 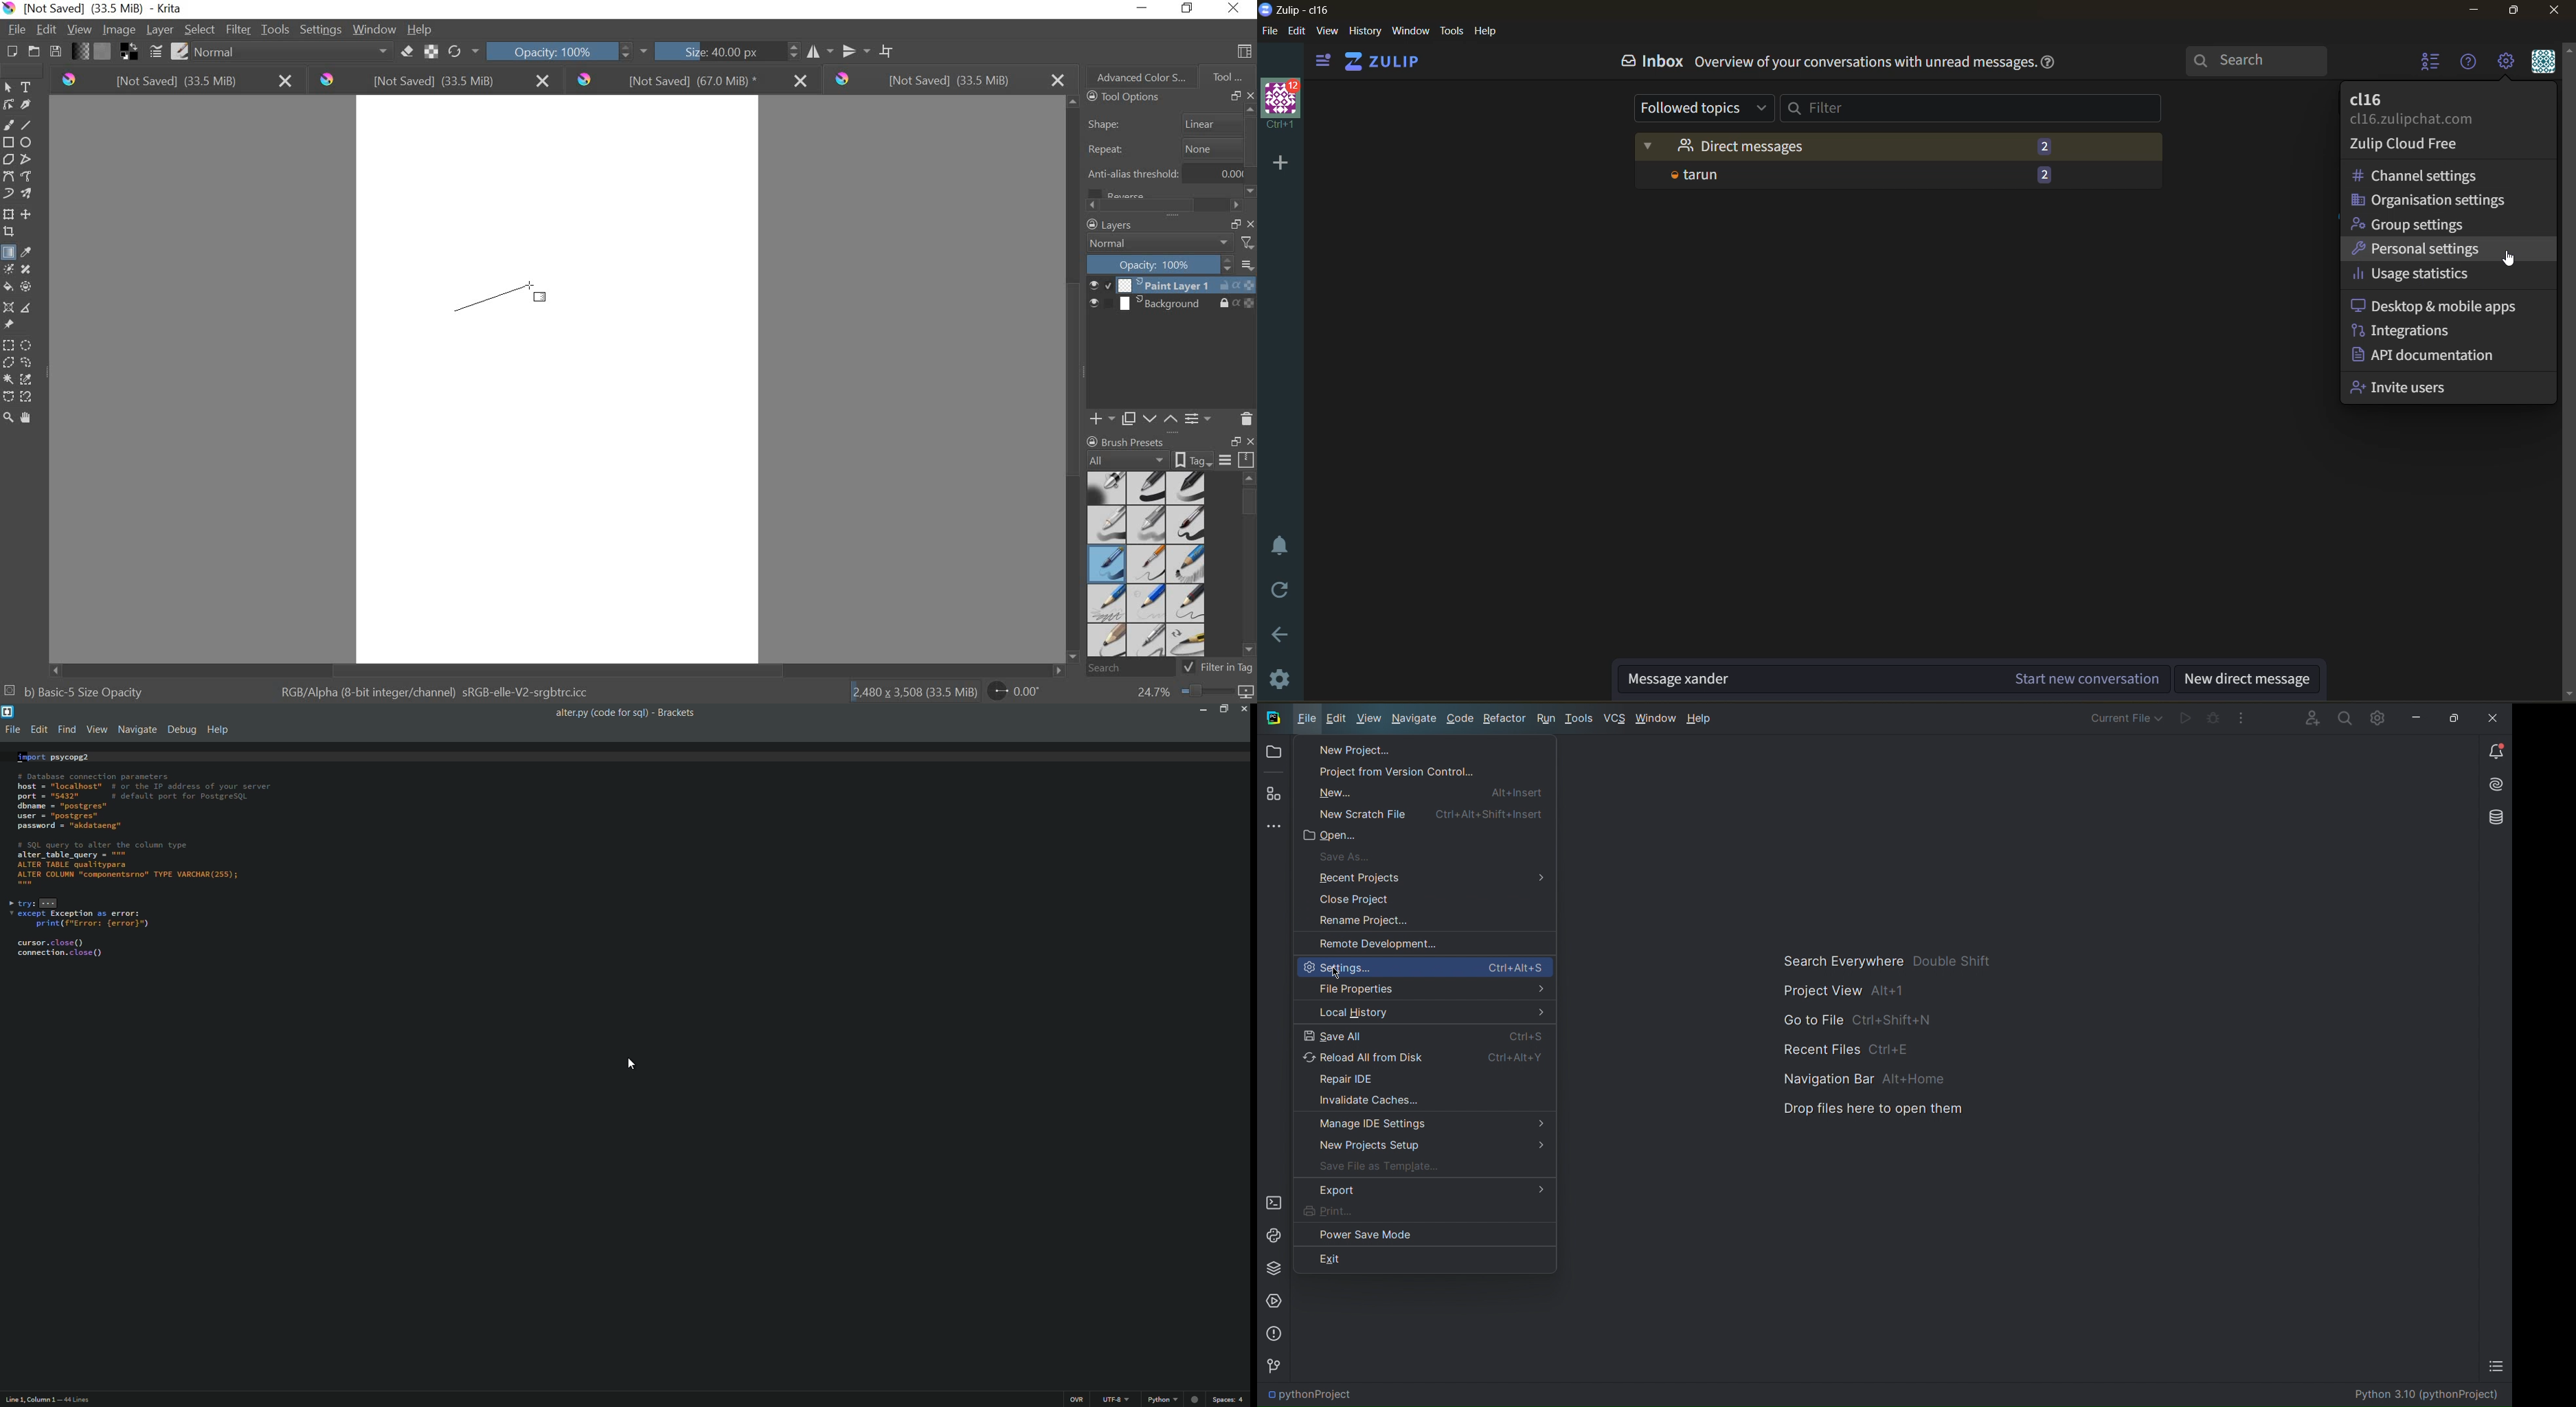 What do you see at coordinates (1706, 109) in the screenshot?
I see `followed topics` at bounding box center [1706, 109].